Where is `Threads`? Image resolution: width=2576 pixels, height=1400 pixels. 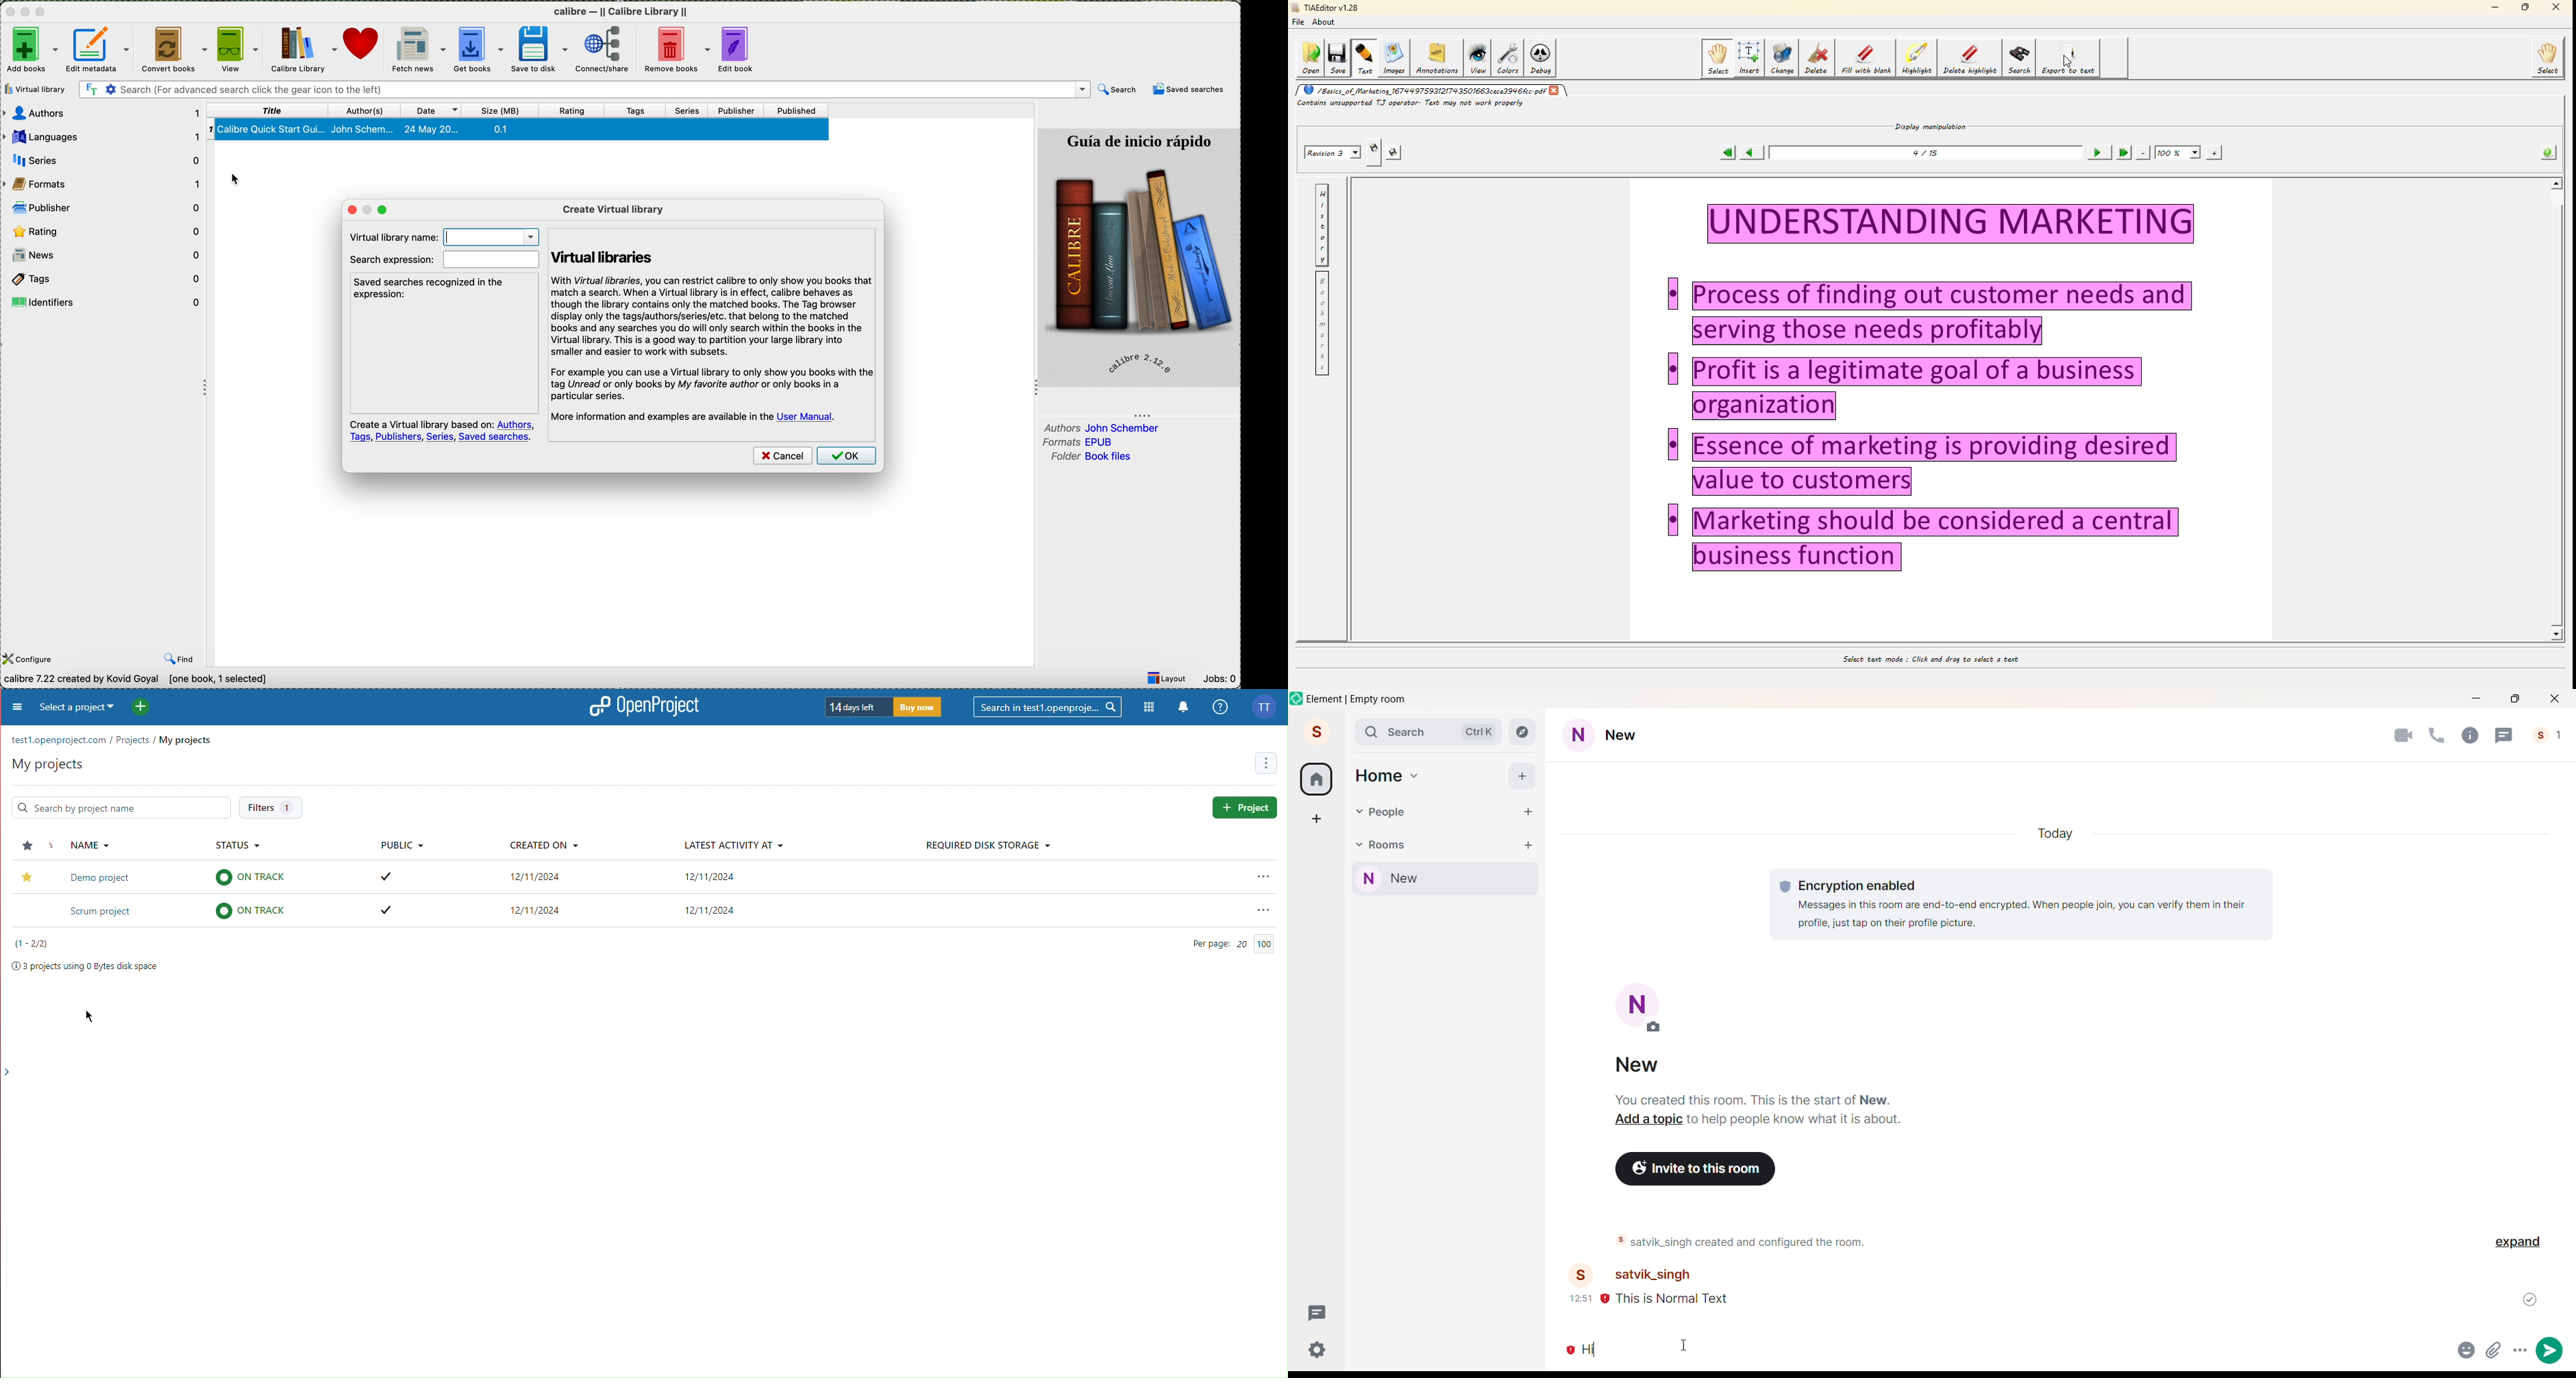
Threads is located at coordinates (2504, 735).